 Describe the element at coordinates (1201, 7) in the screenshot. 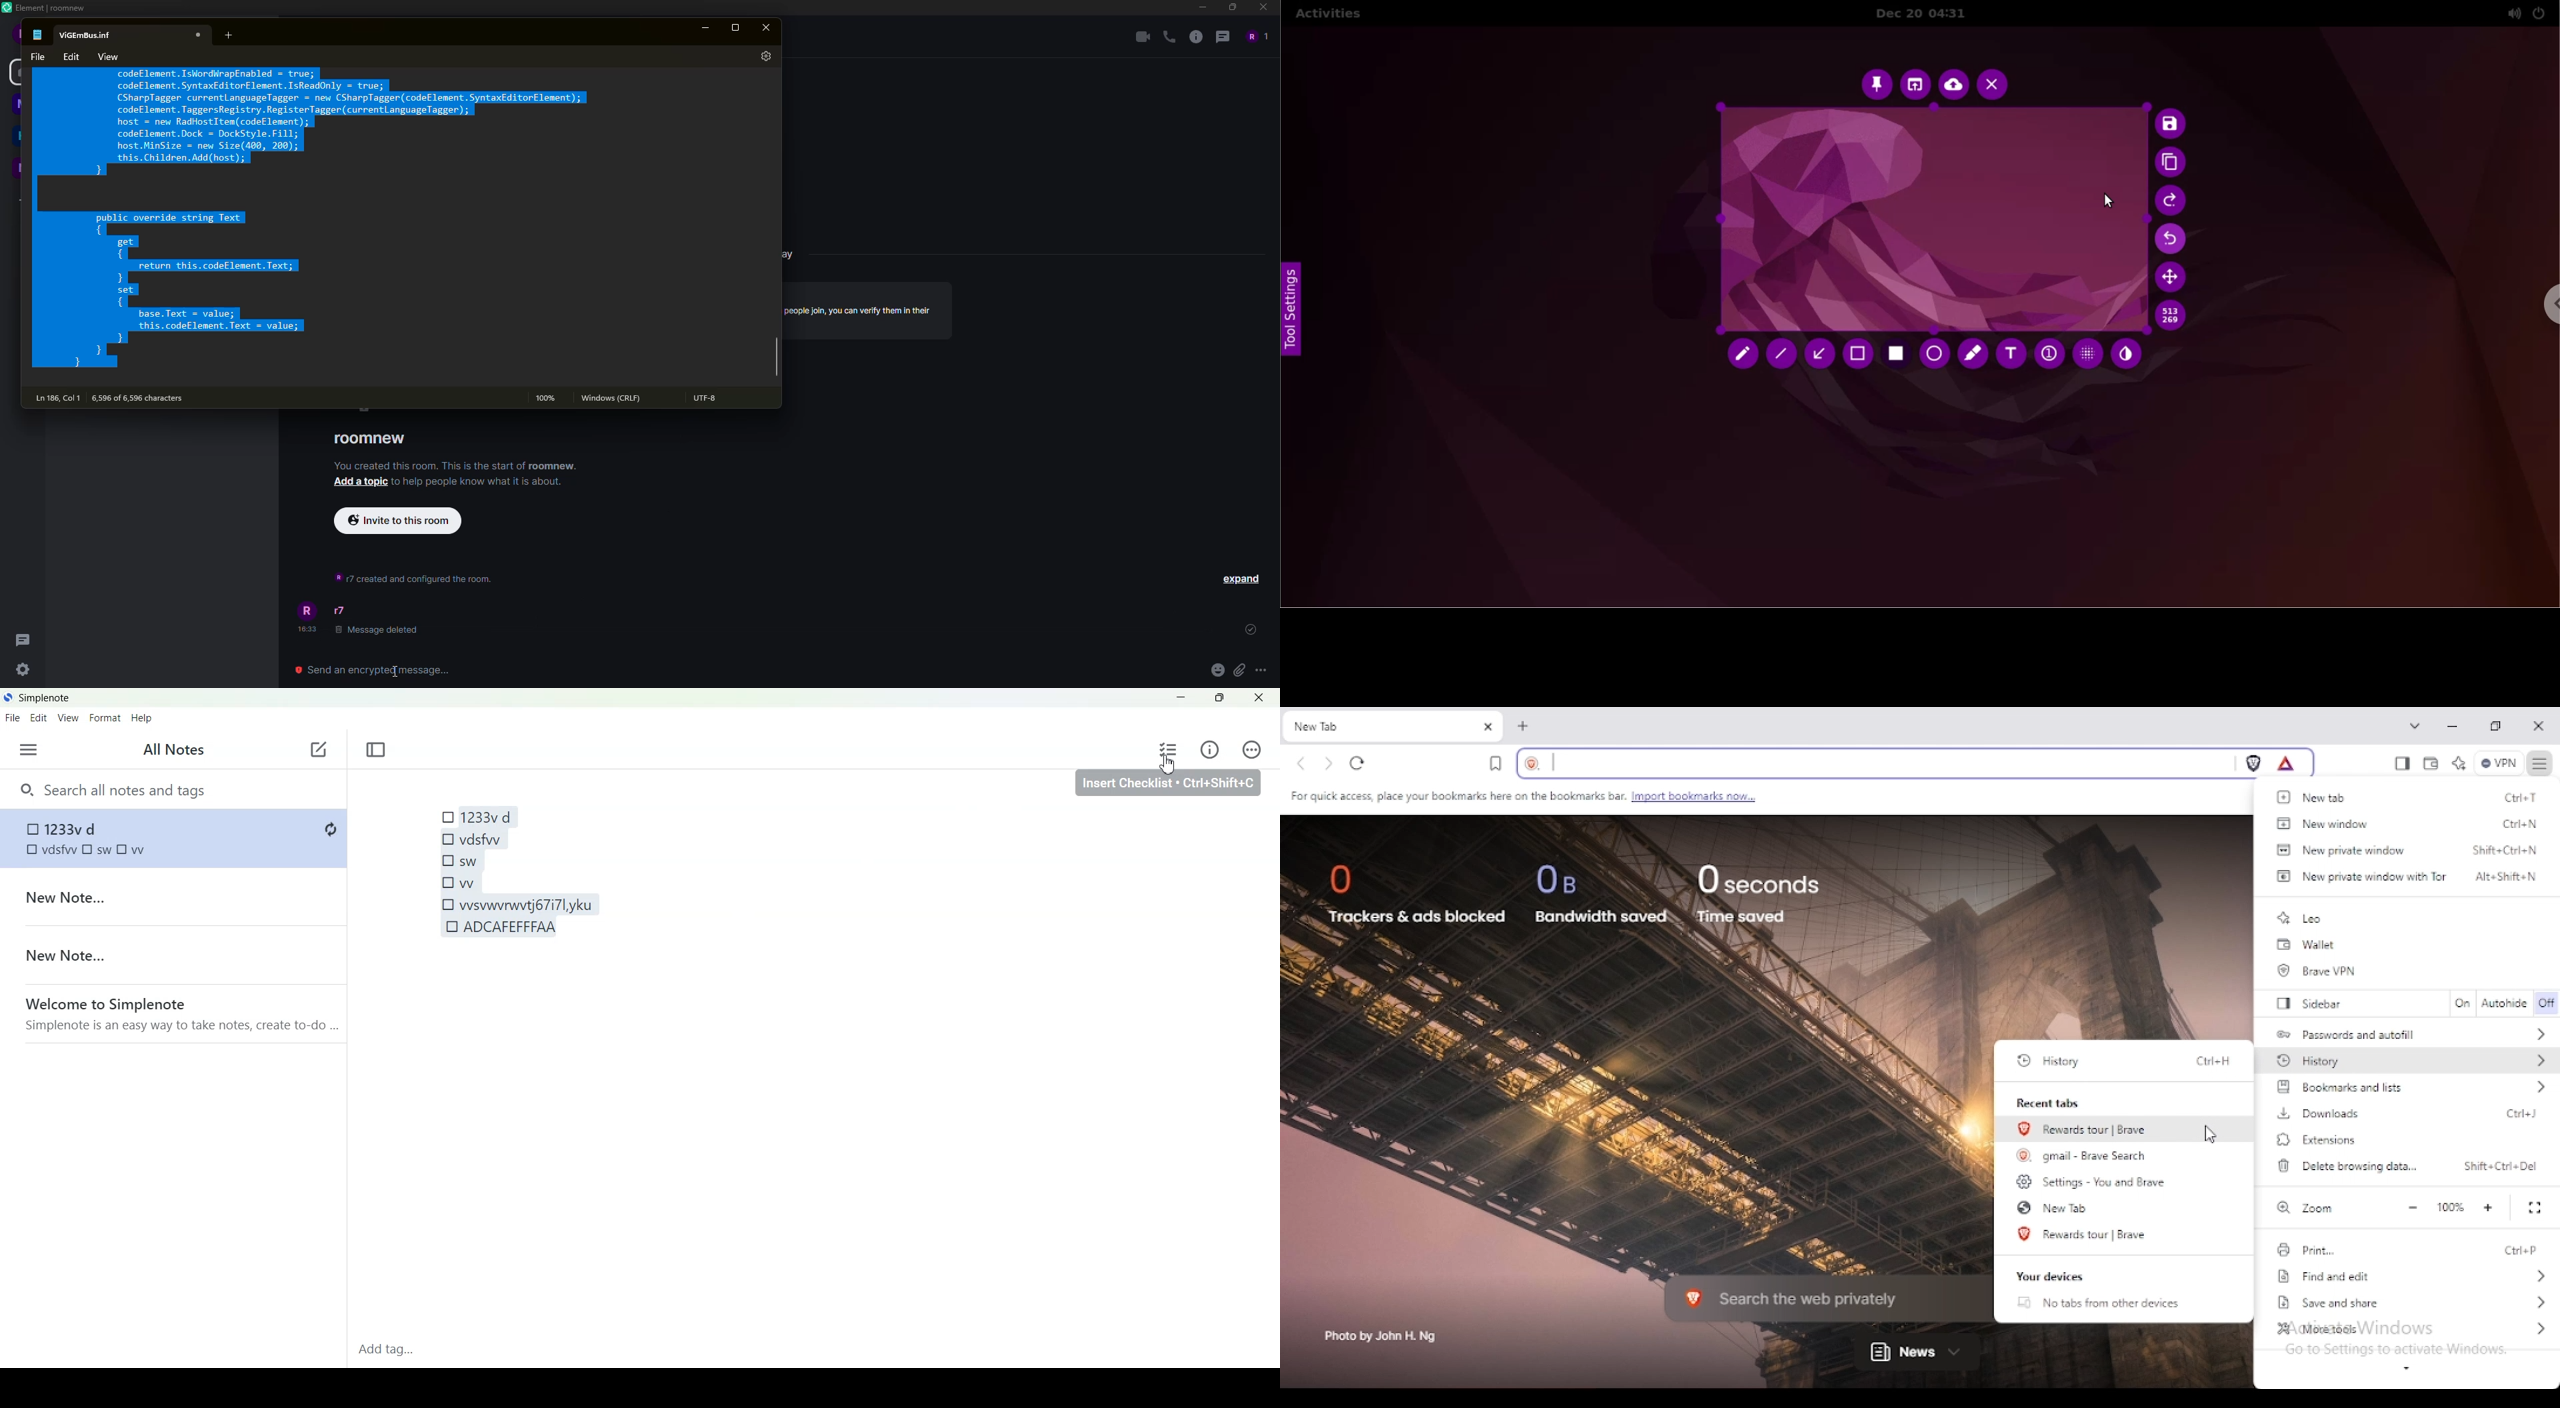

I see `minimize` at that location.